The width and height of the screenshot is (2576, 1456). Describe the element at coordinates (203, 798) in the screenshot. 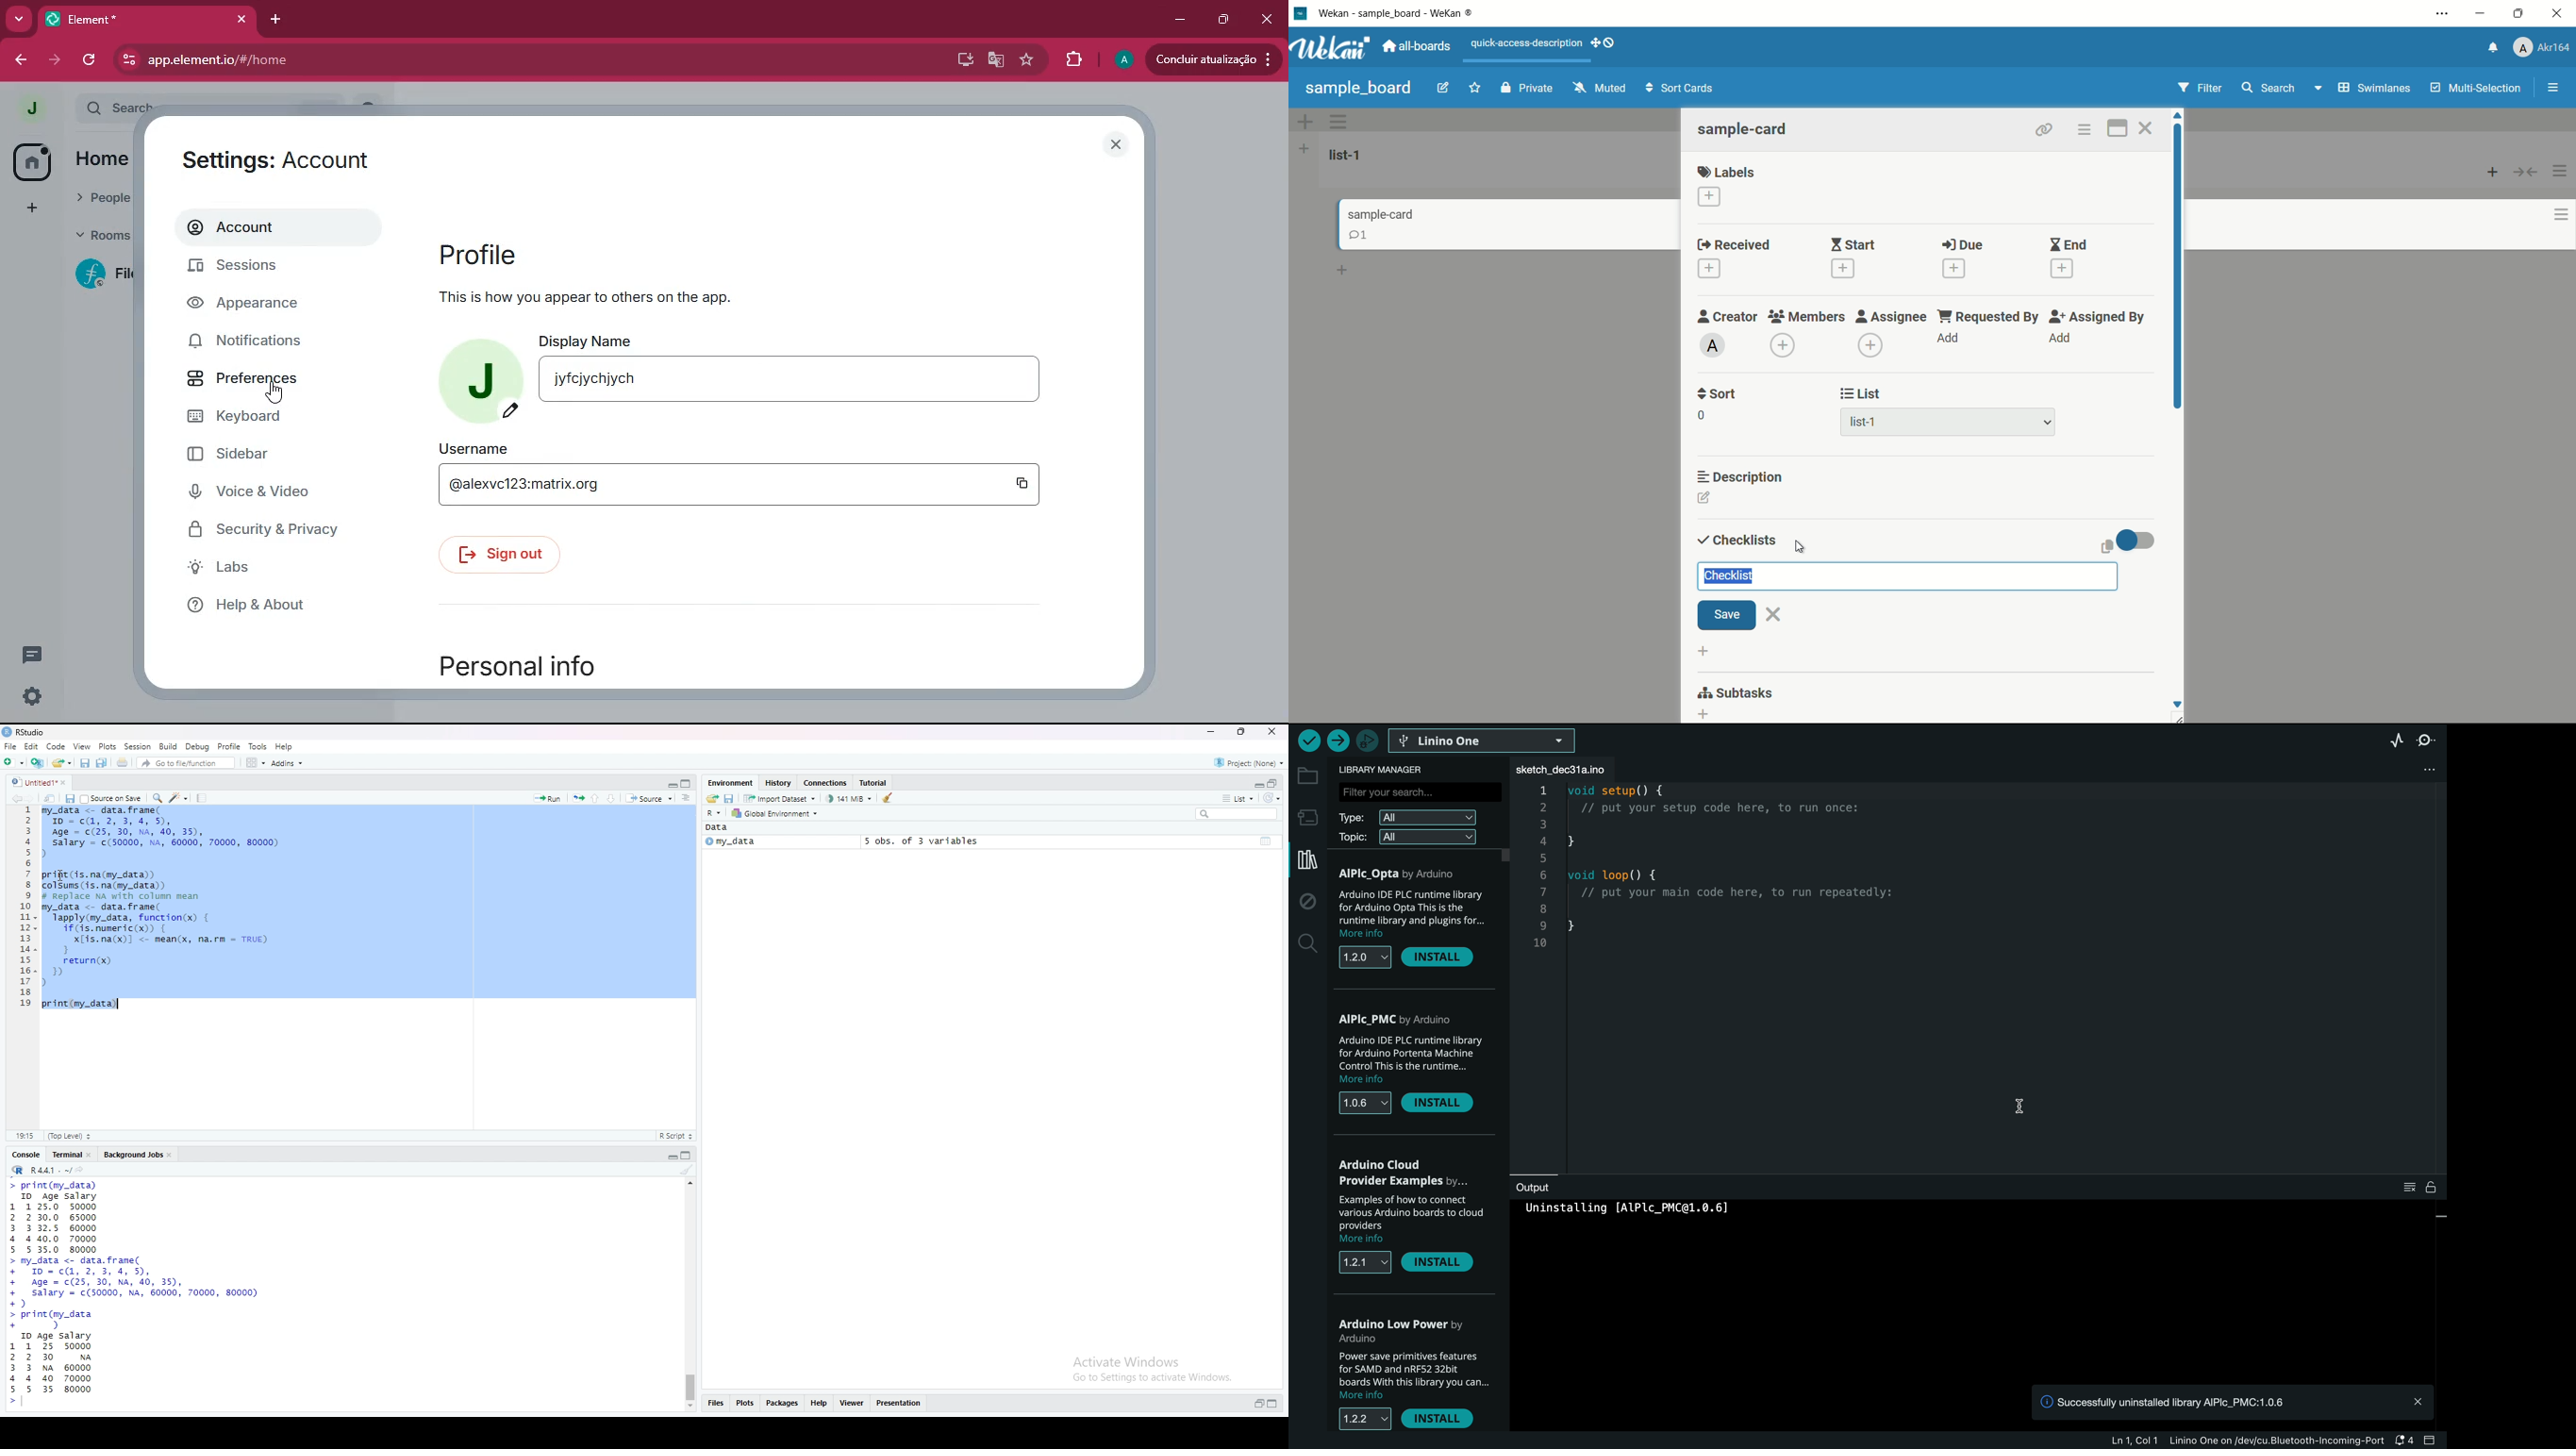

I see `compile reports` at that location.